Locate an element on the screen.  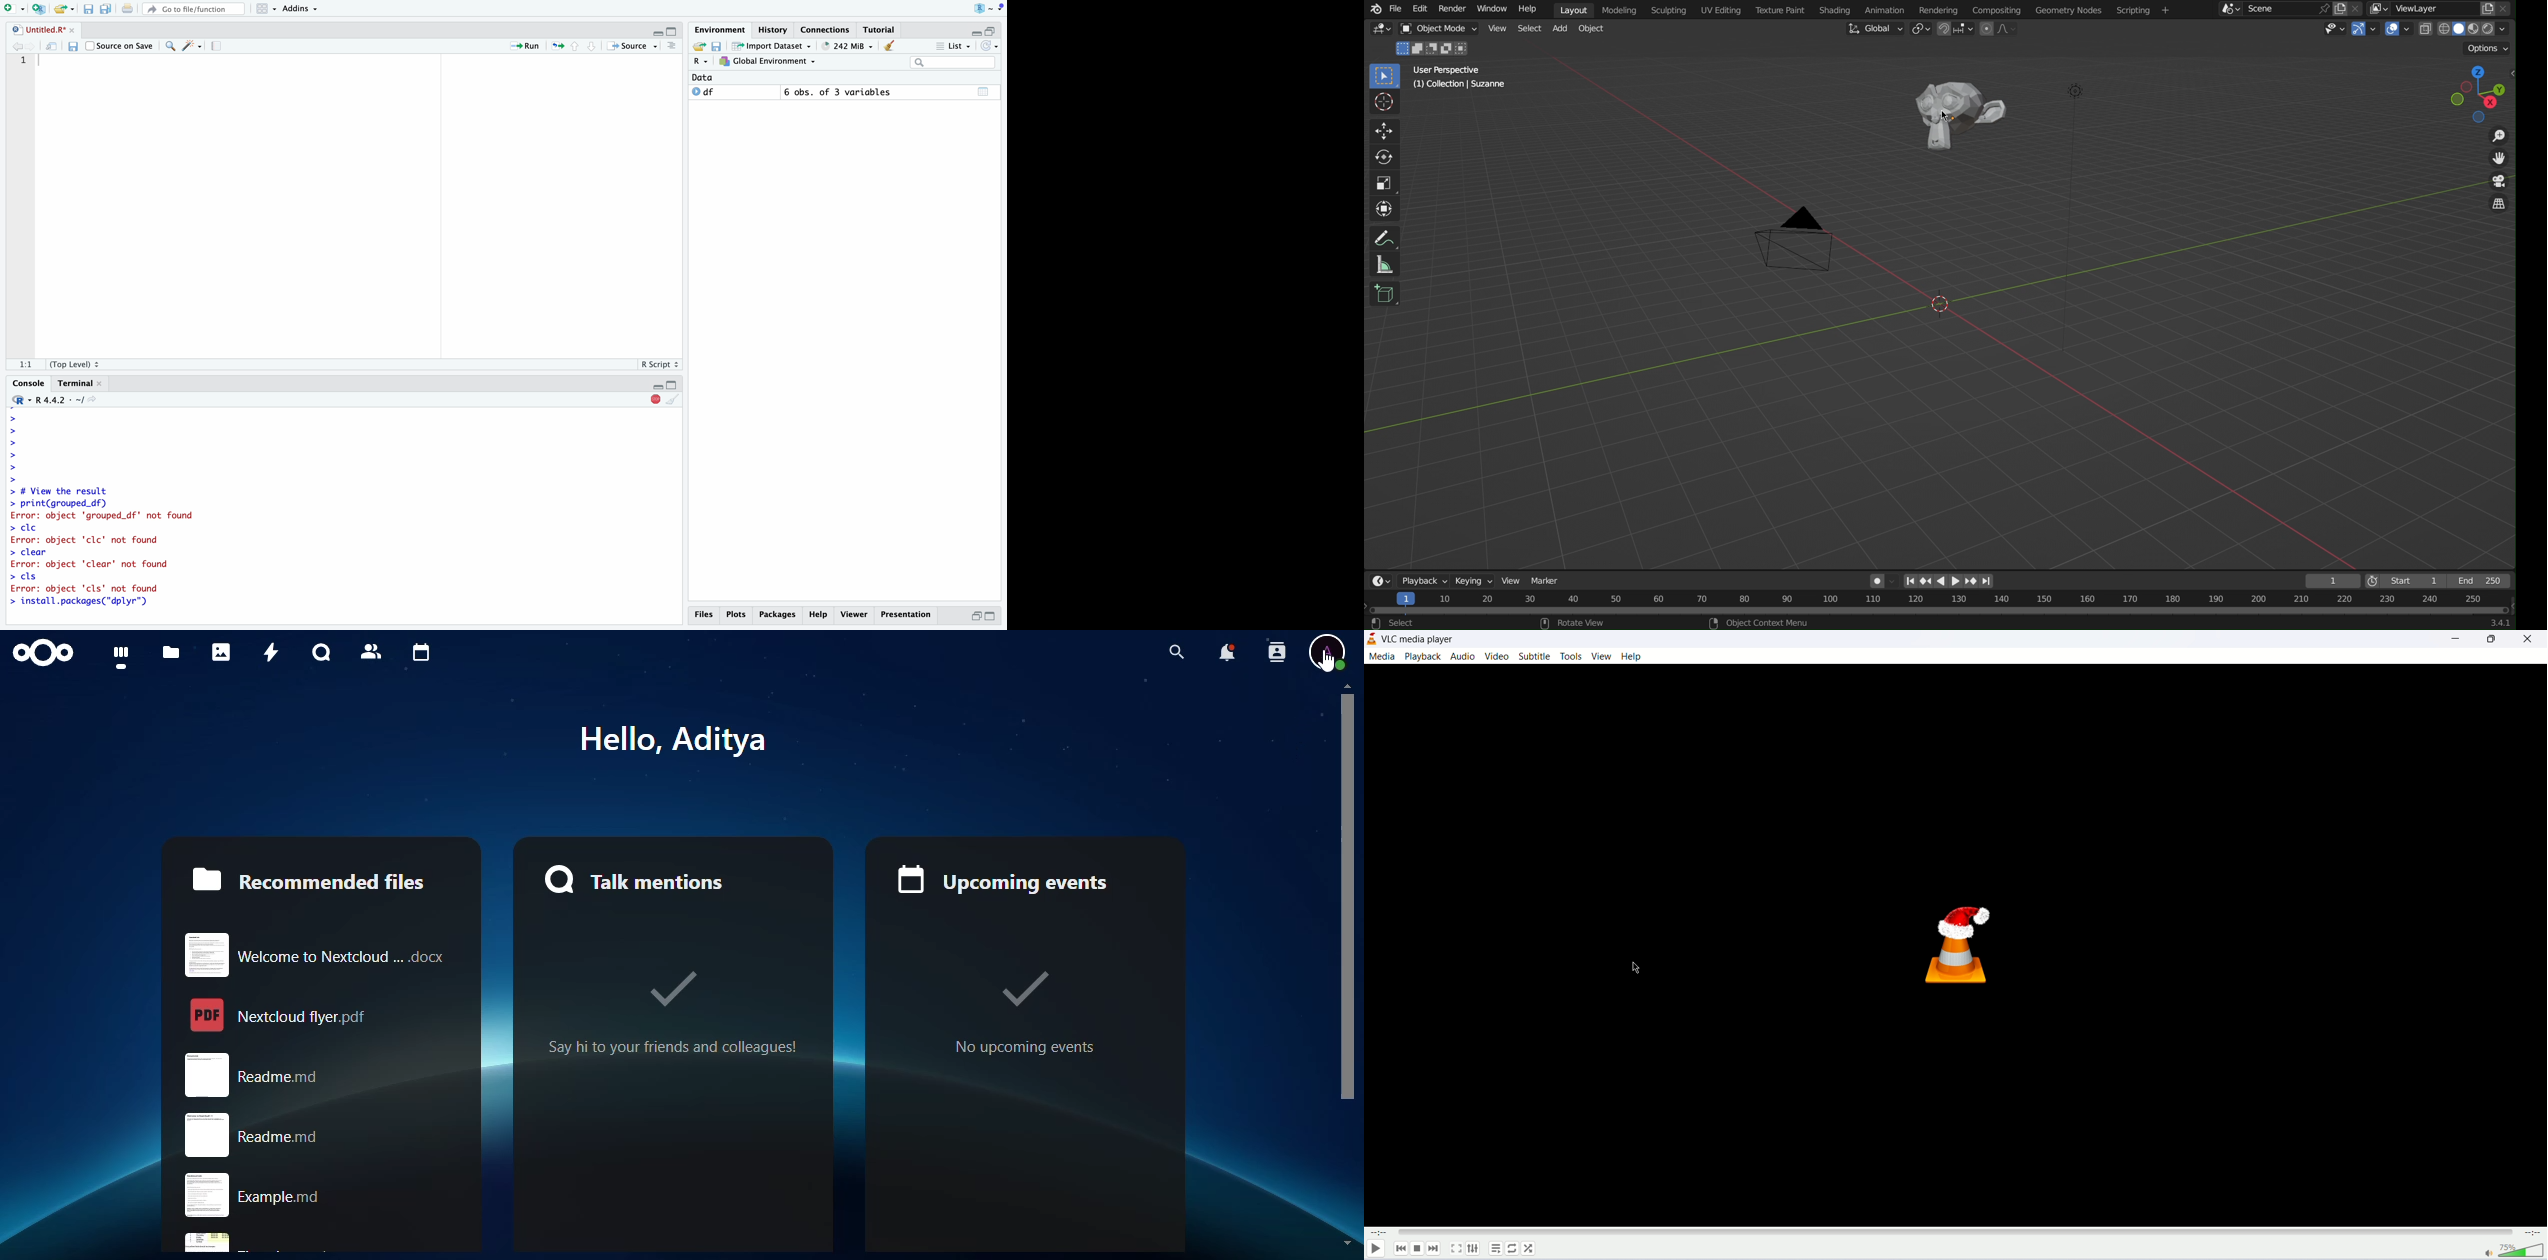
Stopwatch icon is located at coordinates (2375, 581).